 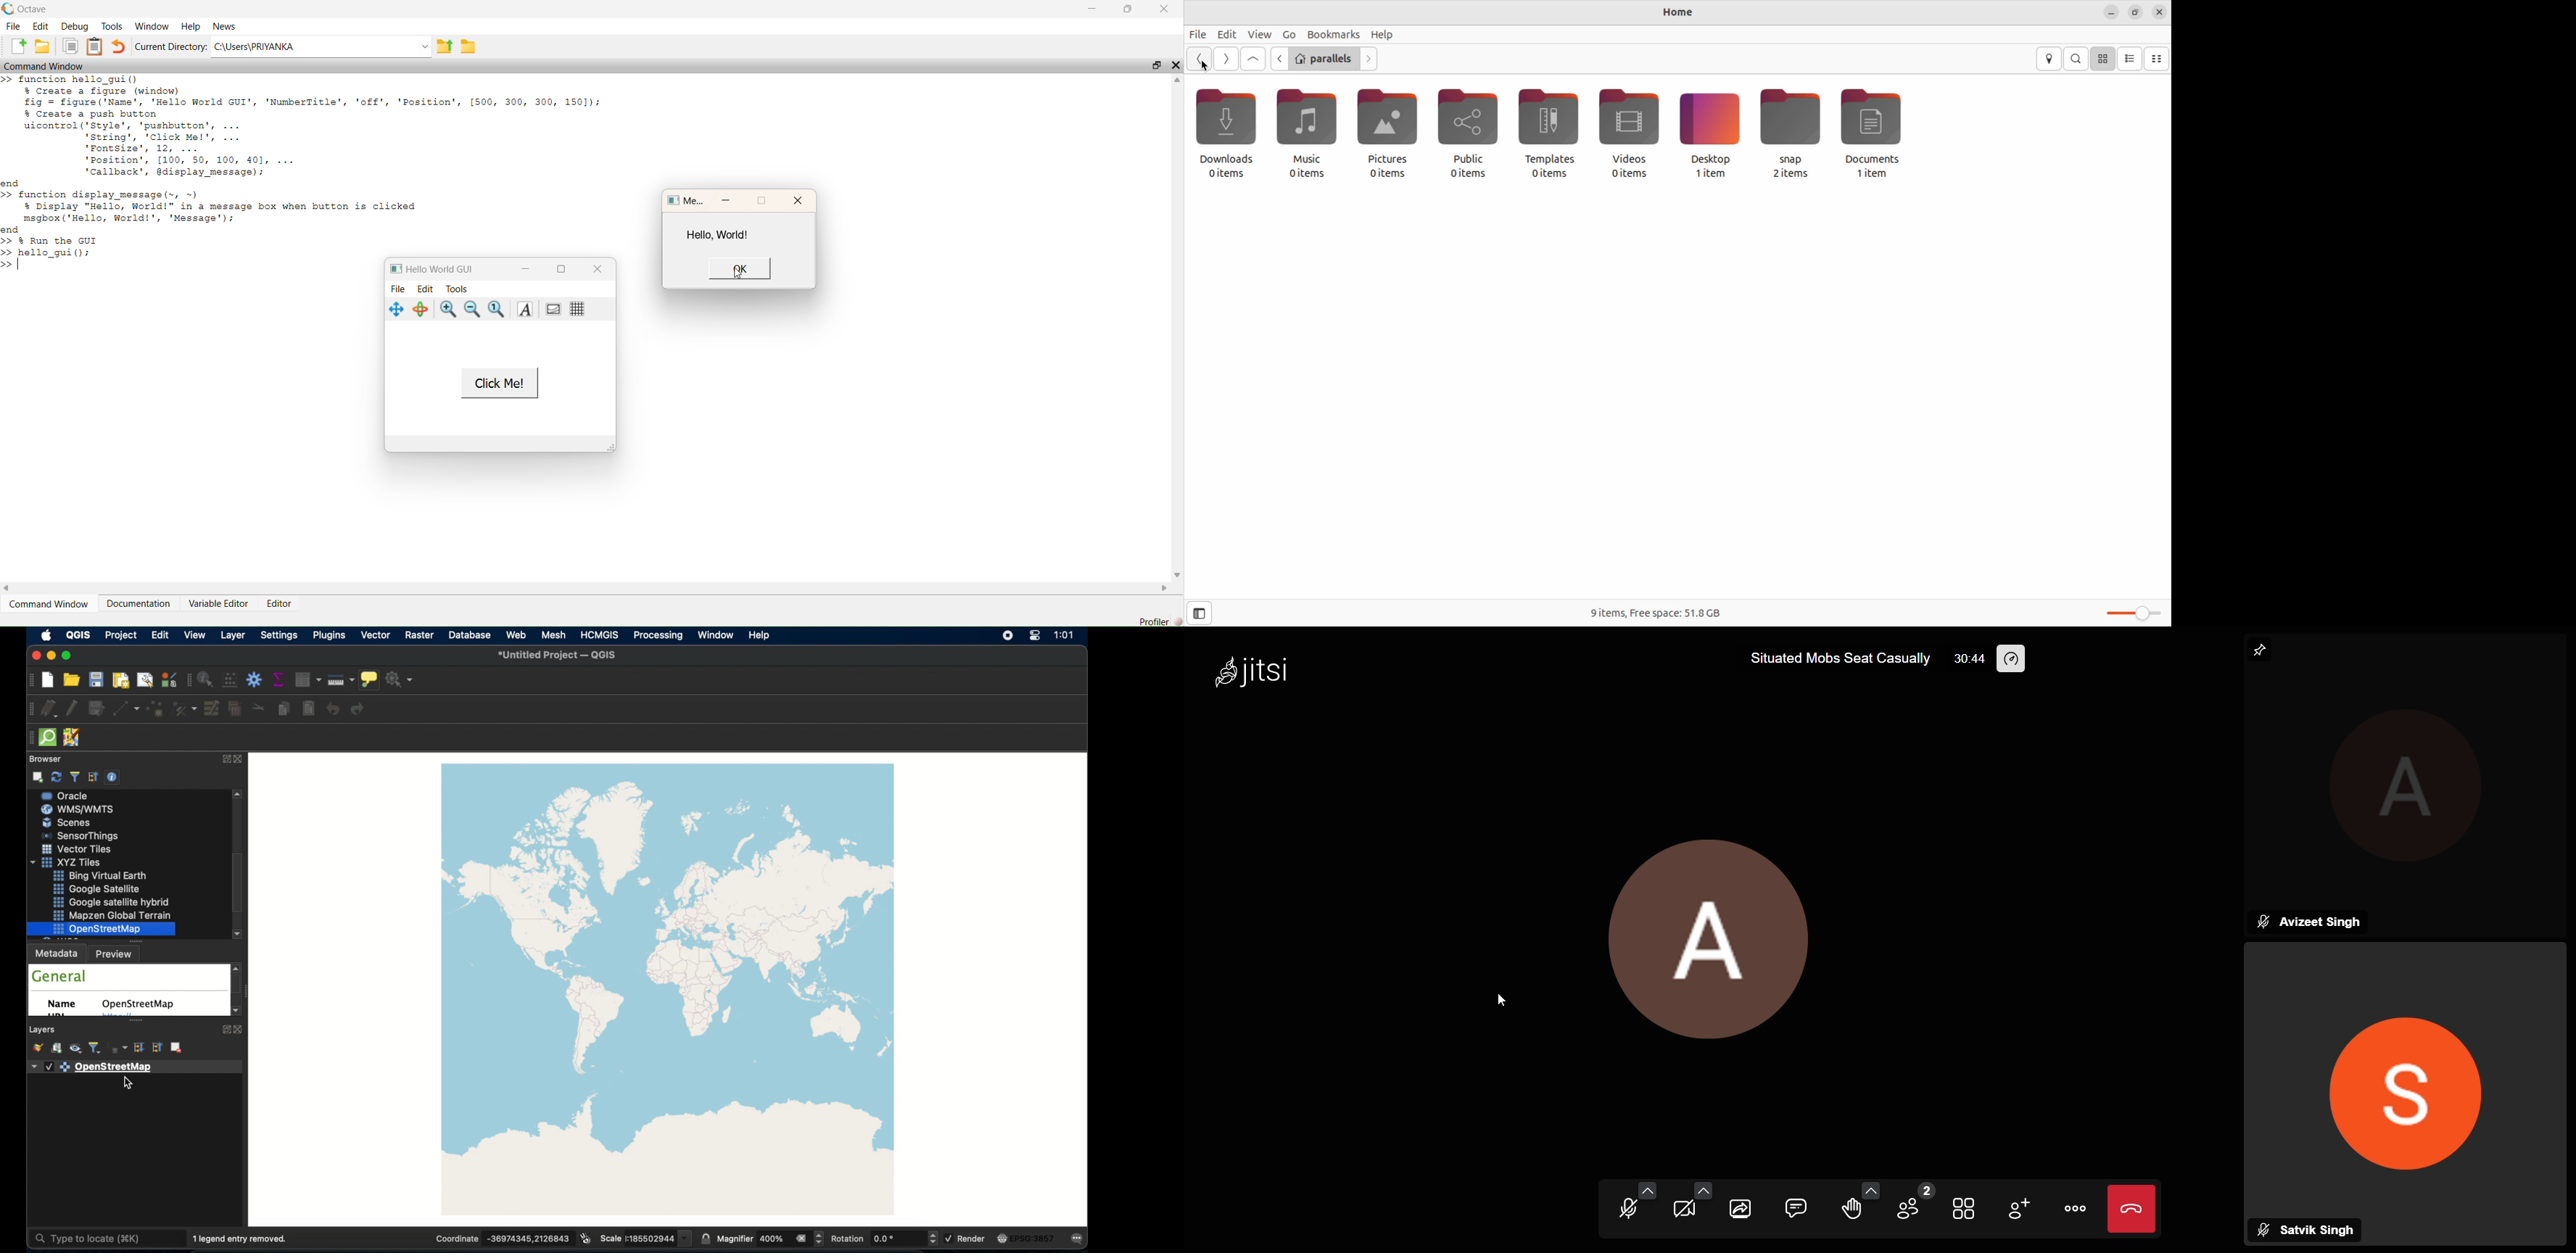 I want to click on layer, so click(x=231, y=635).